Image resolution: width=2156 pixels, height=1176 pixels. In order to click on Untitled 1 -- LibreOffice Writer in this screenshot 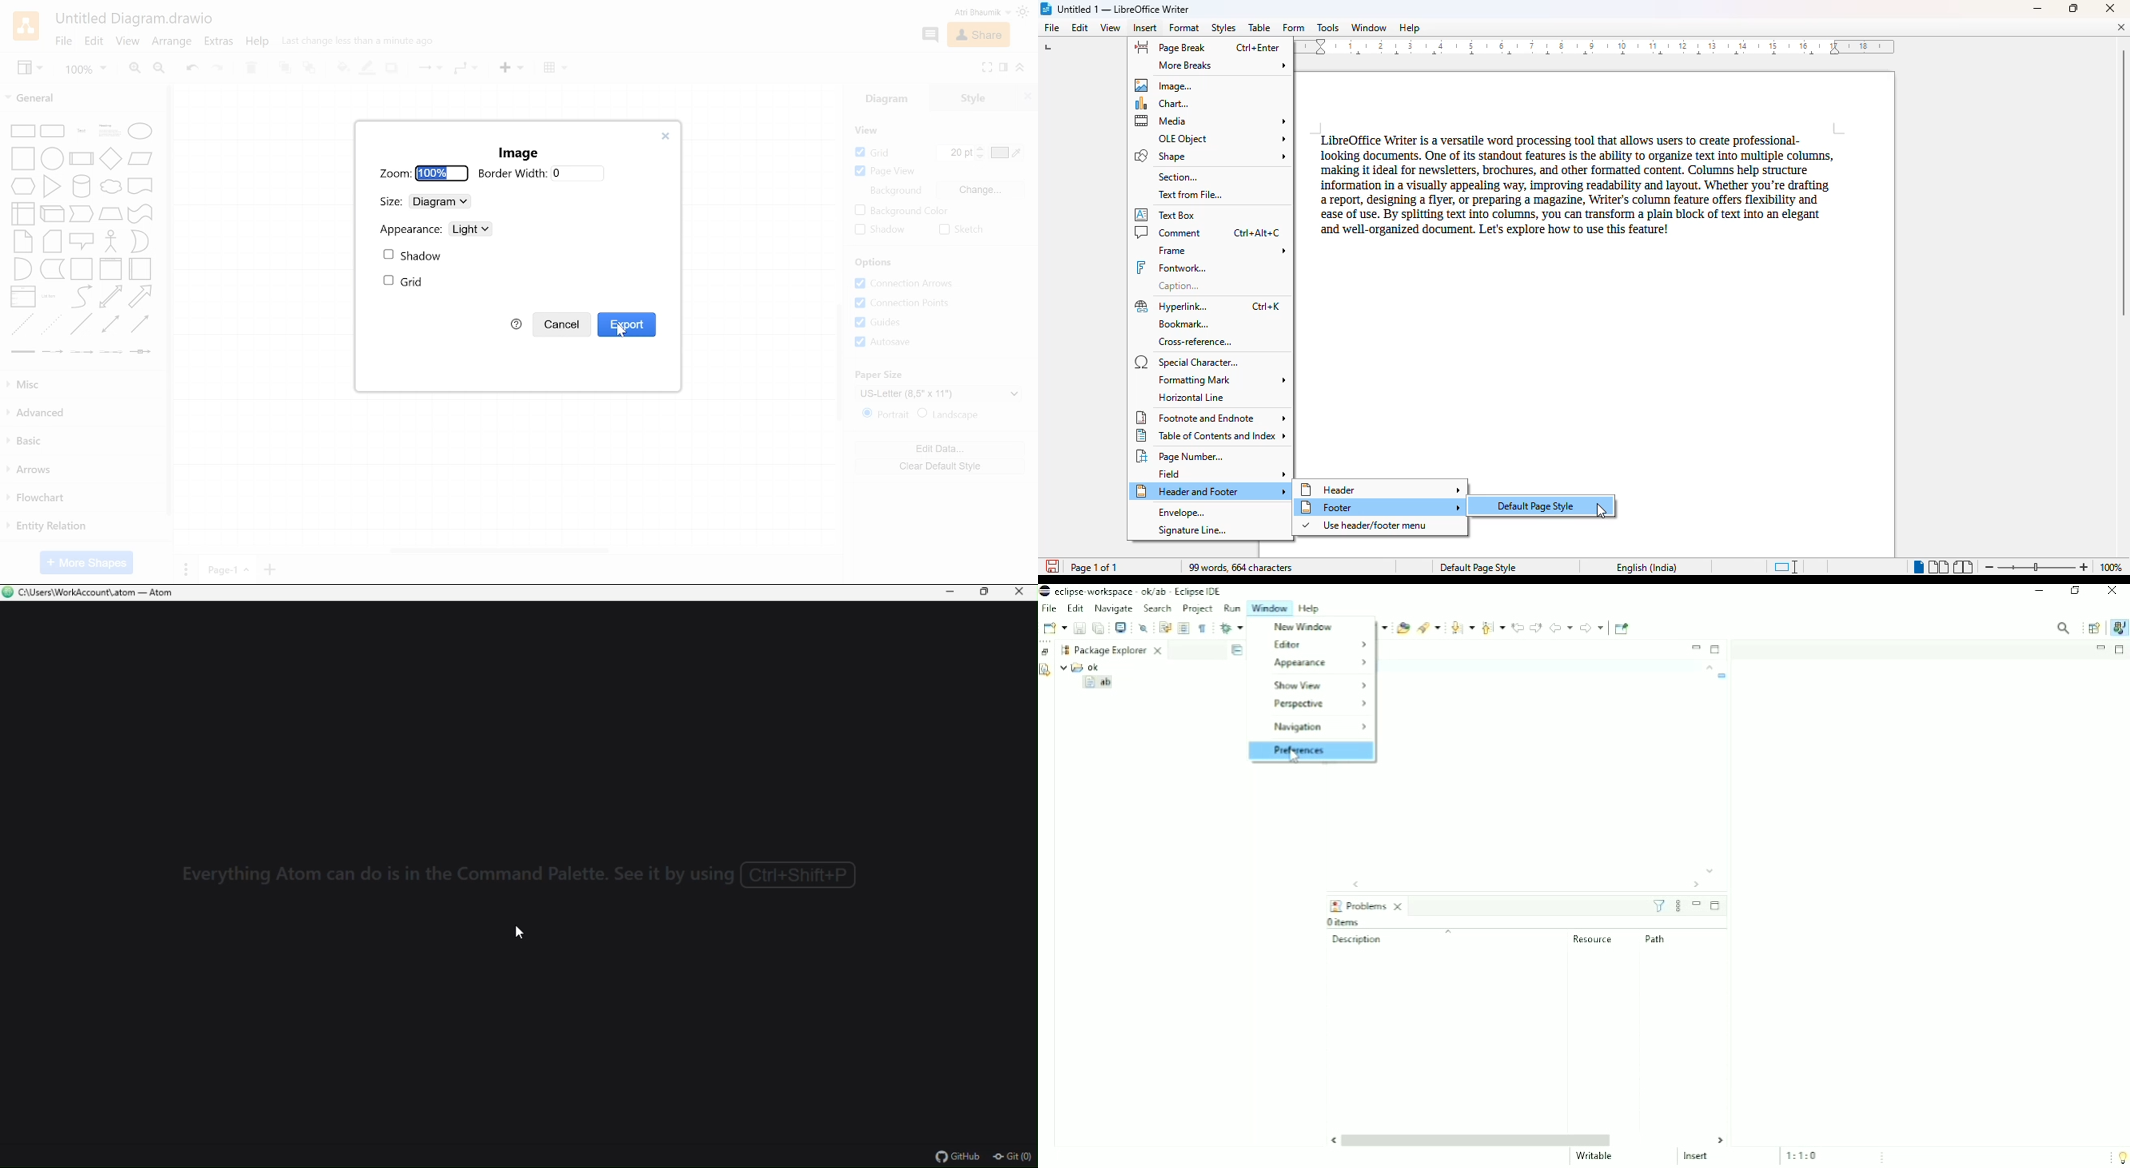, I will do `click(1126, 8)`.